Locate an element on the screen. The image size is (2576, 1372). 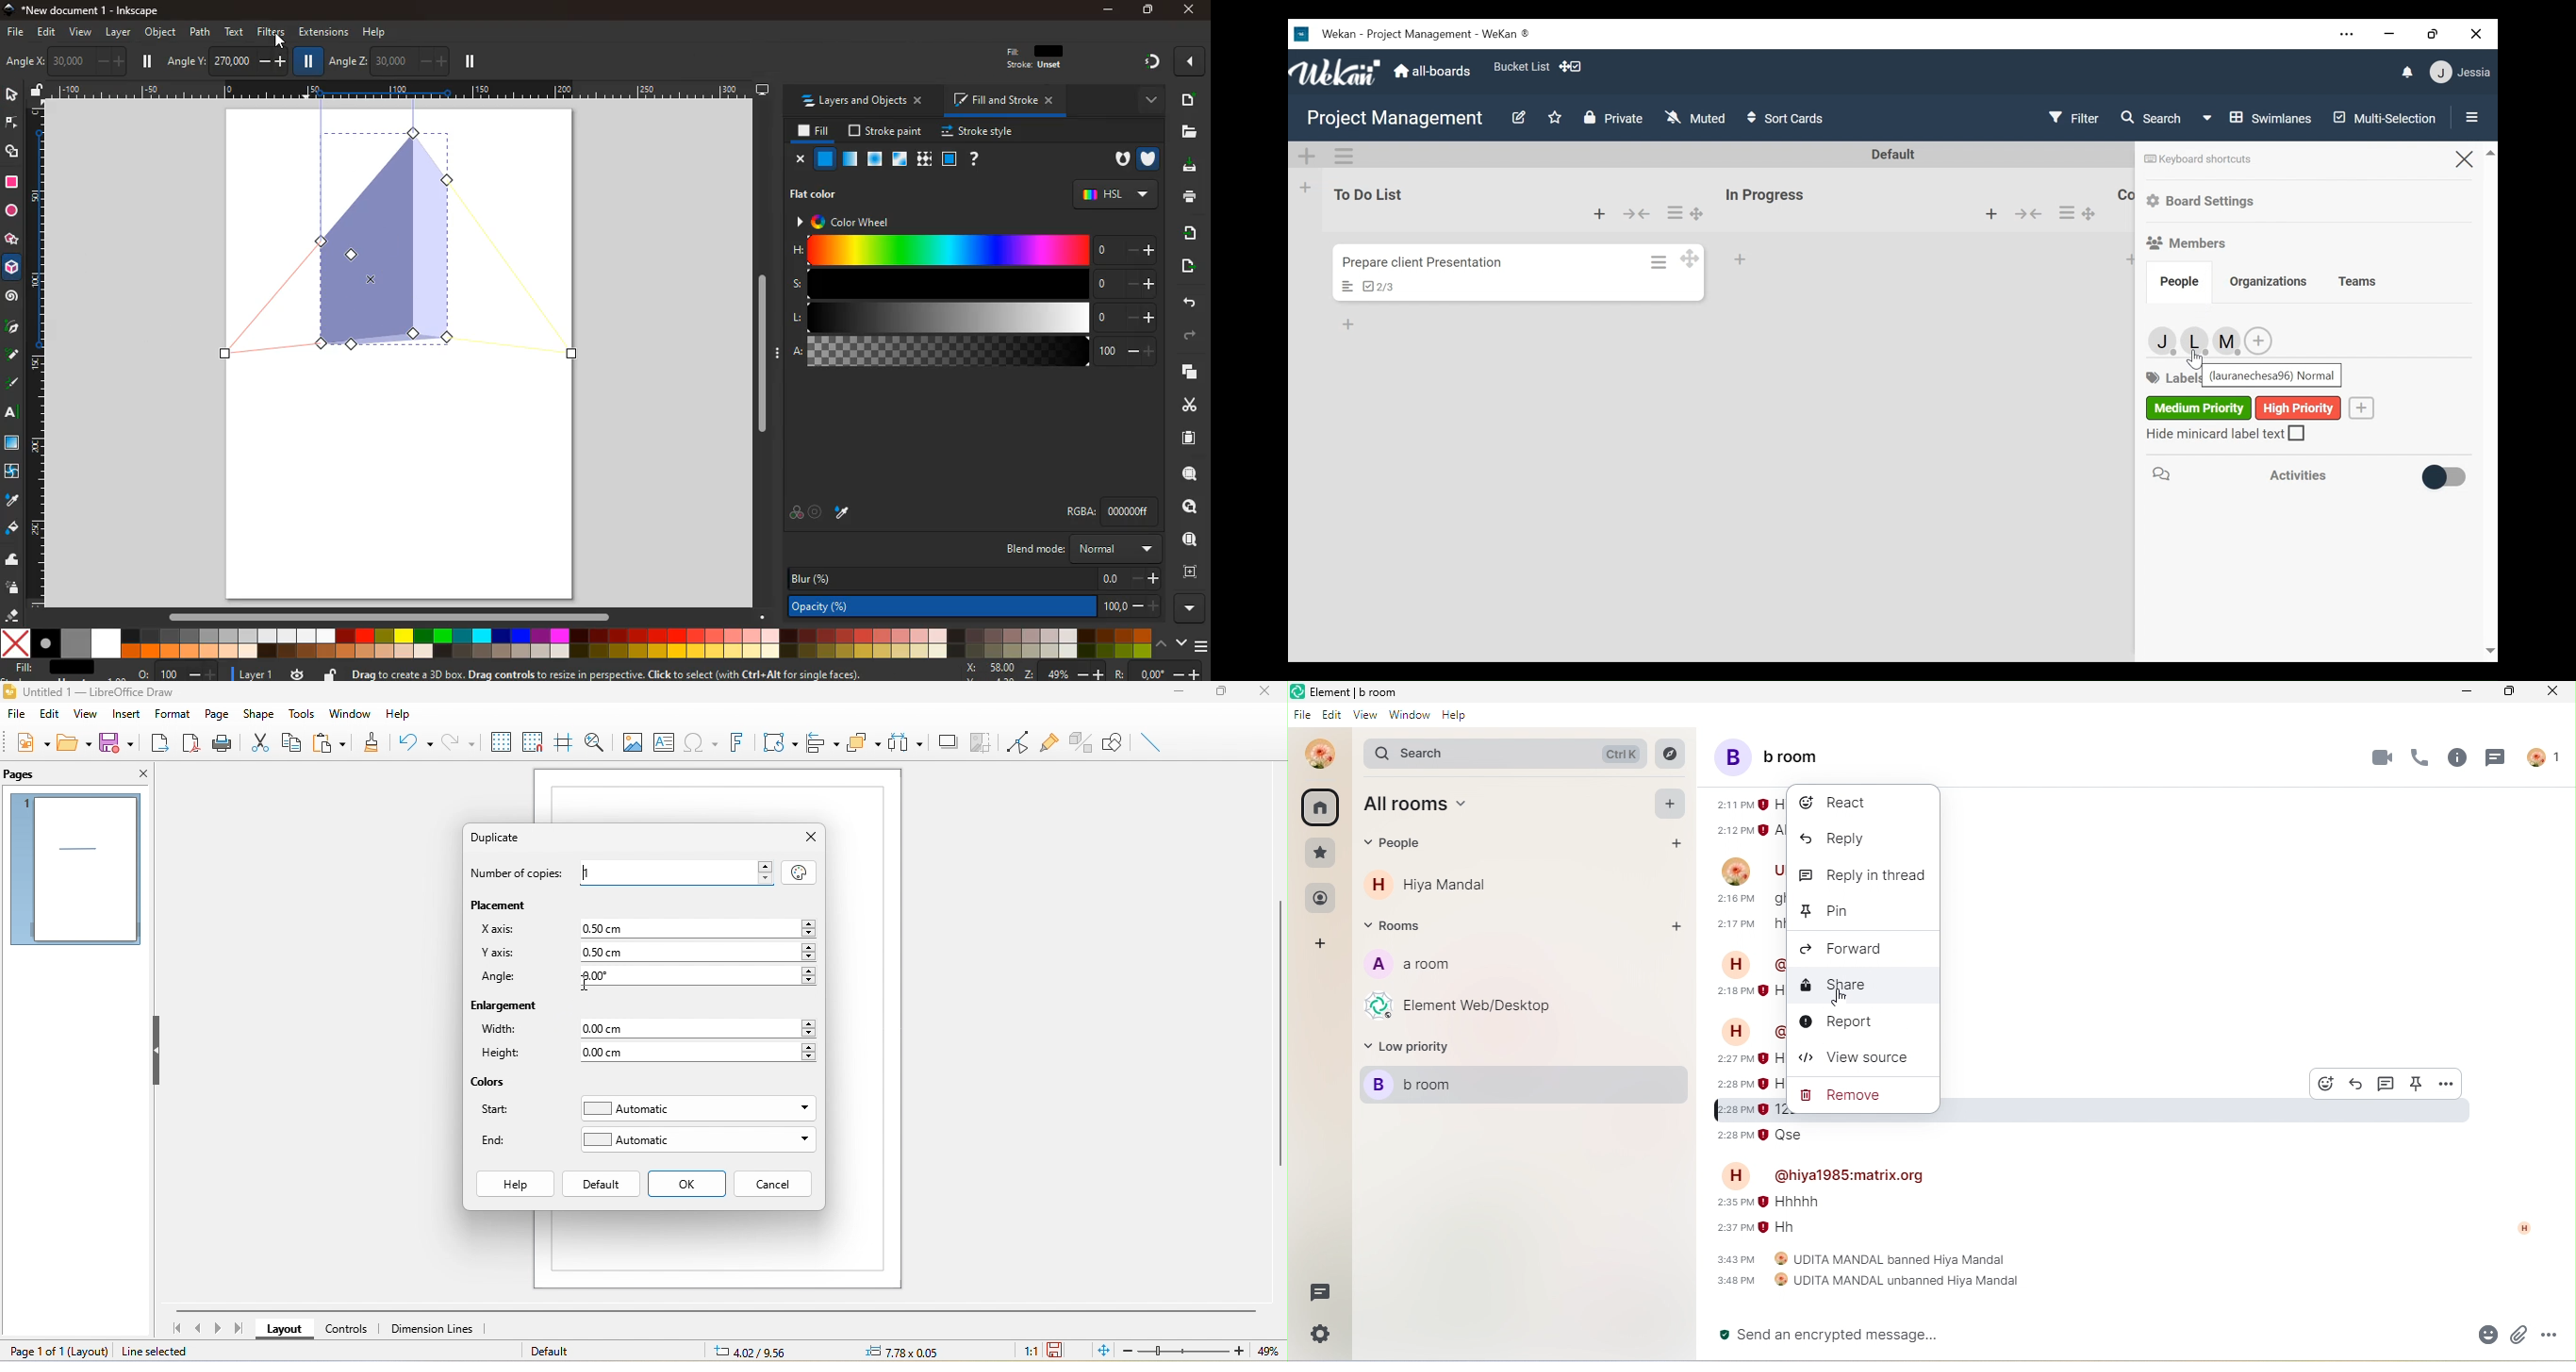
Create label is located at coordinates (2363, 409).